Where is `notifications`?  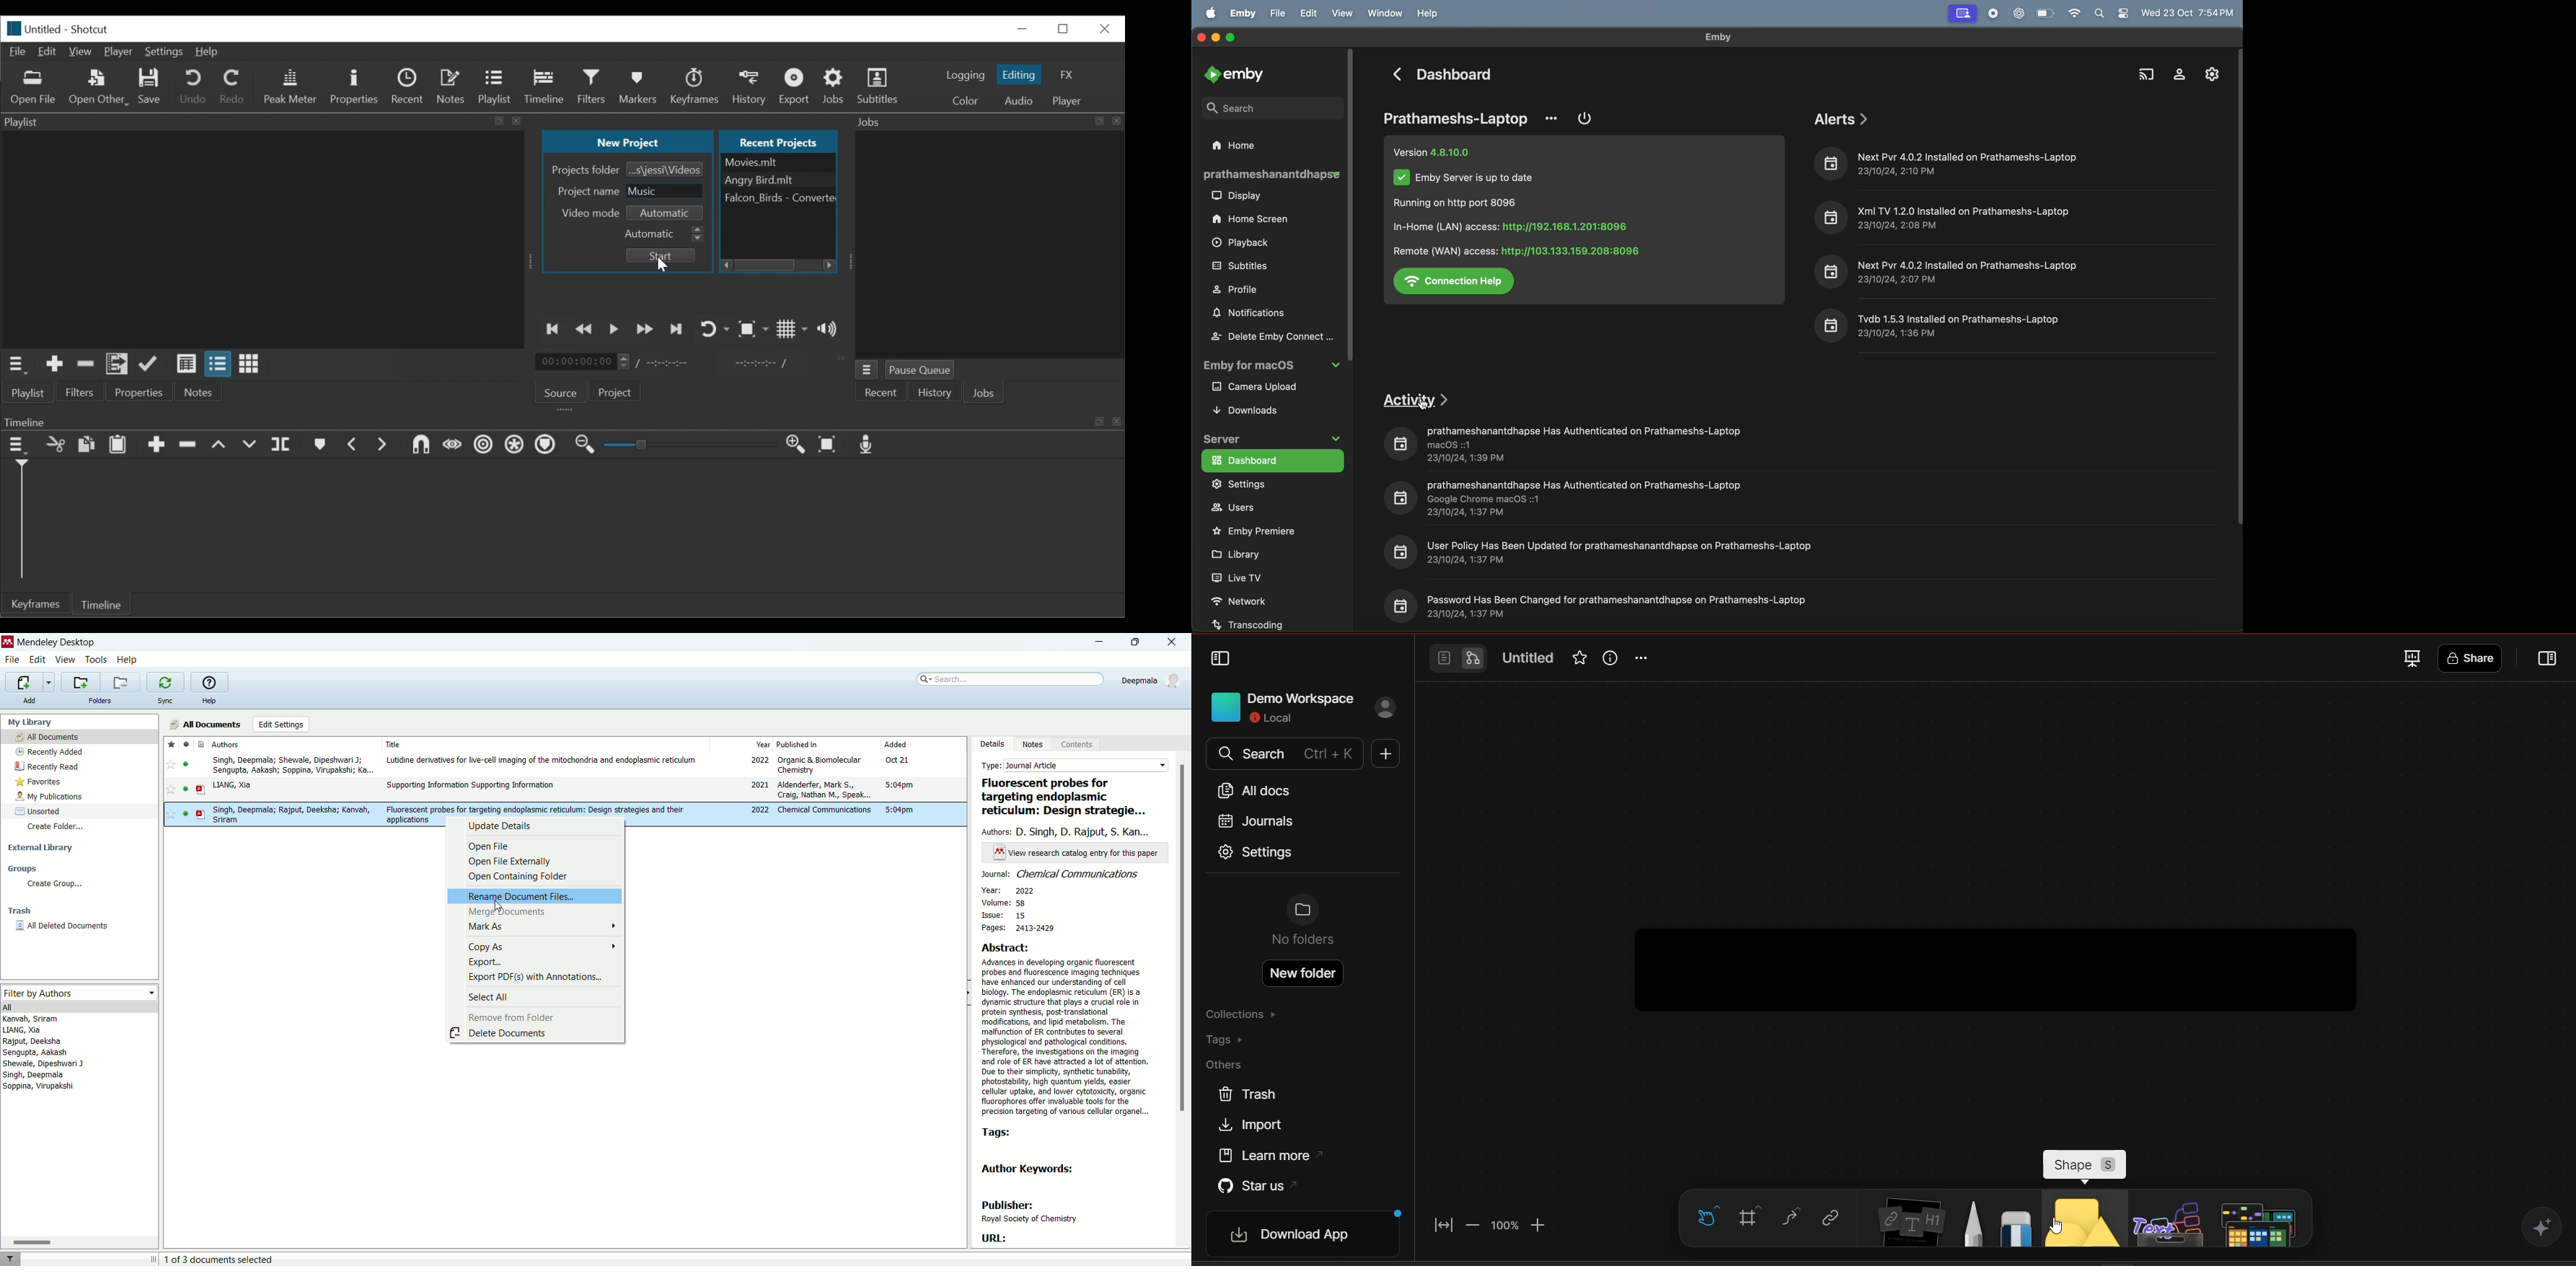
notifications is located at coordinates (1253, 314).